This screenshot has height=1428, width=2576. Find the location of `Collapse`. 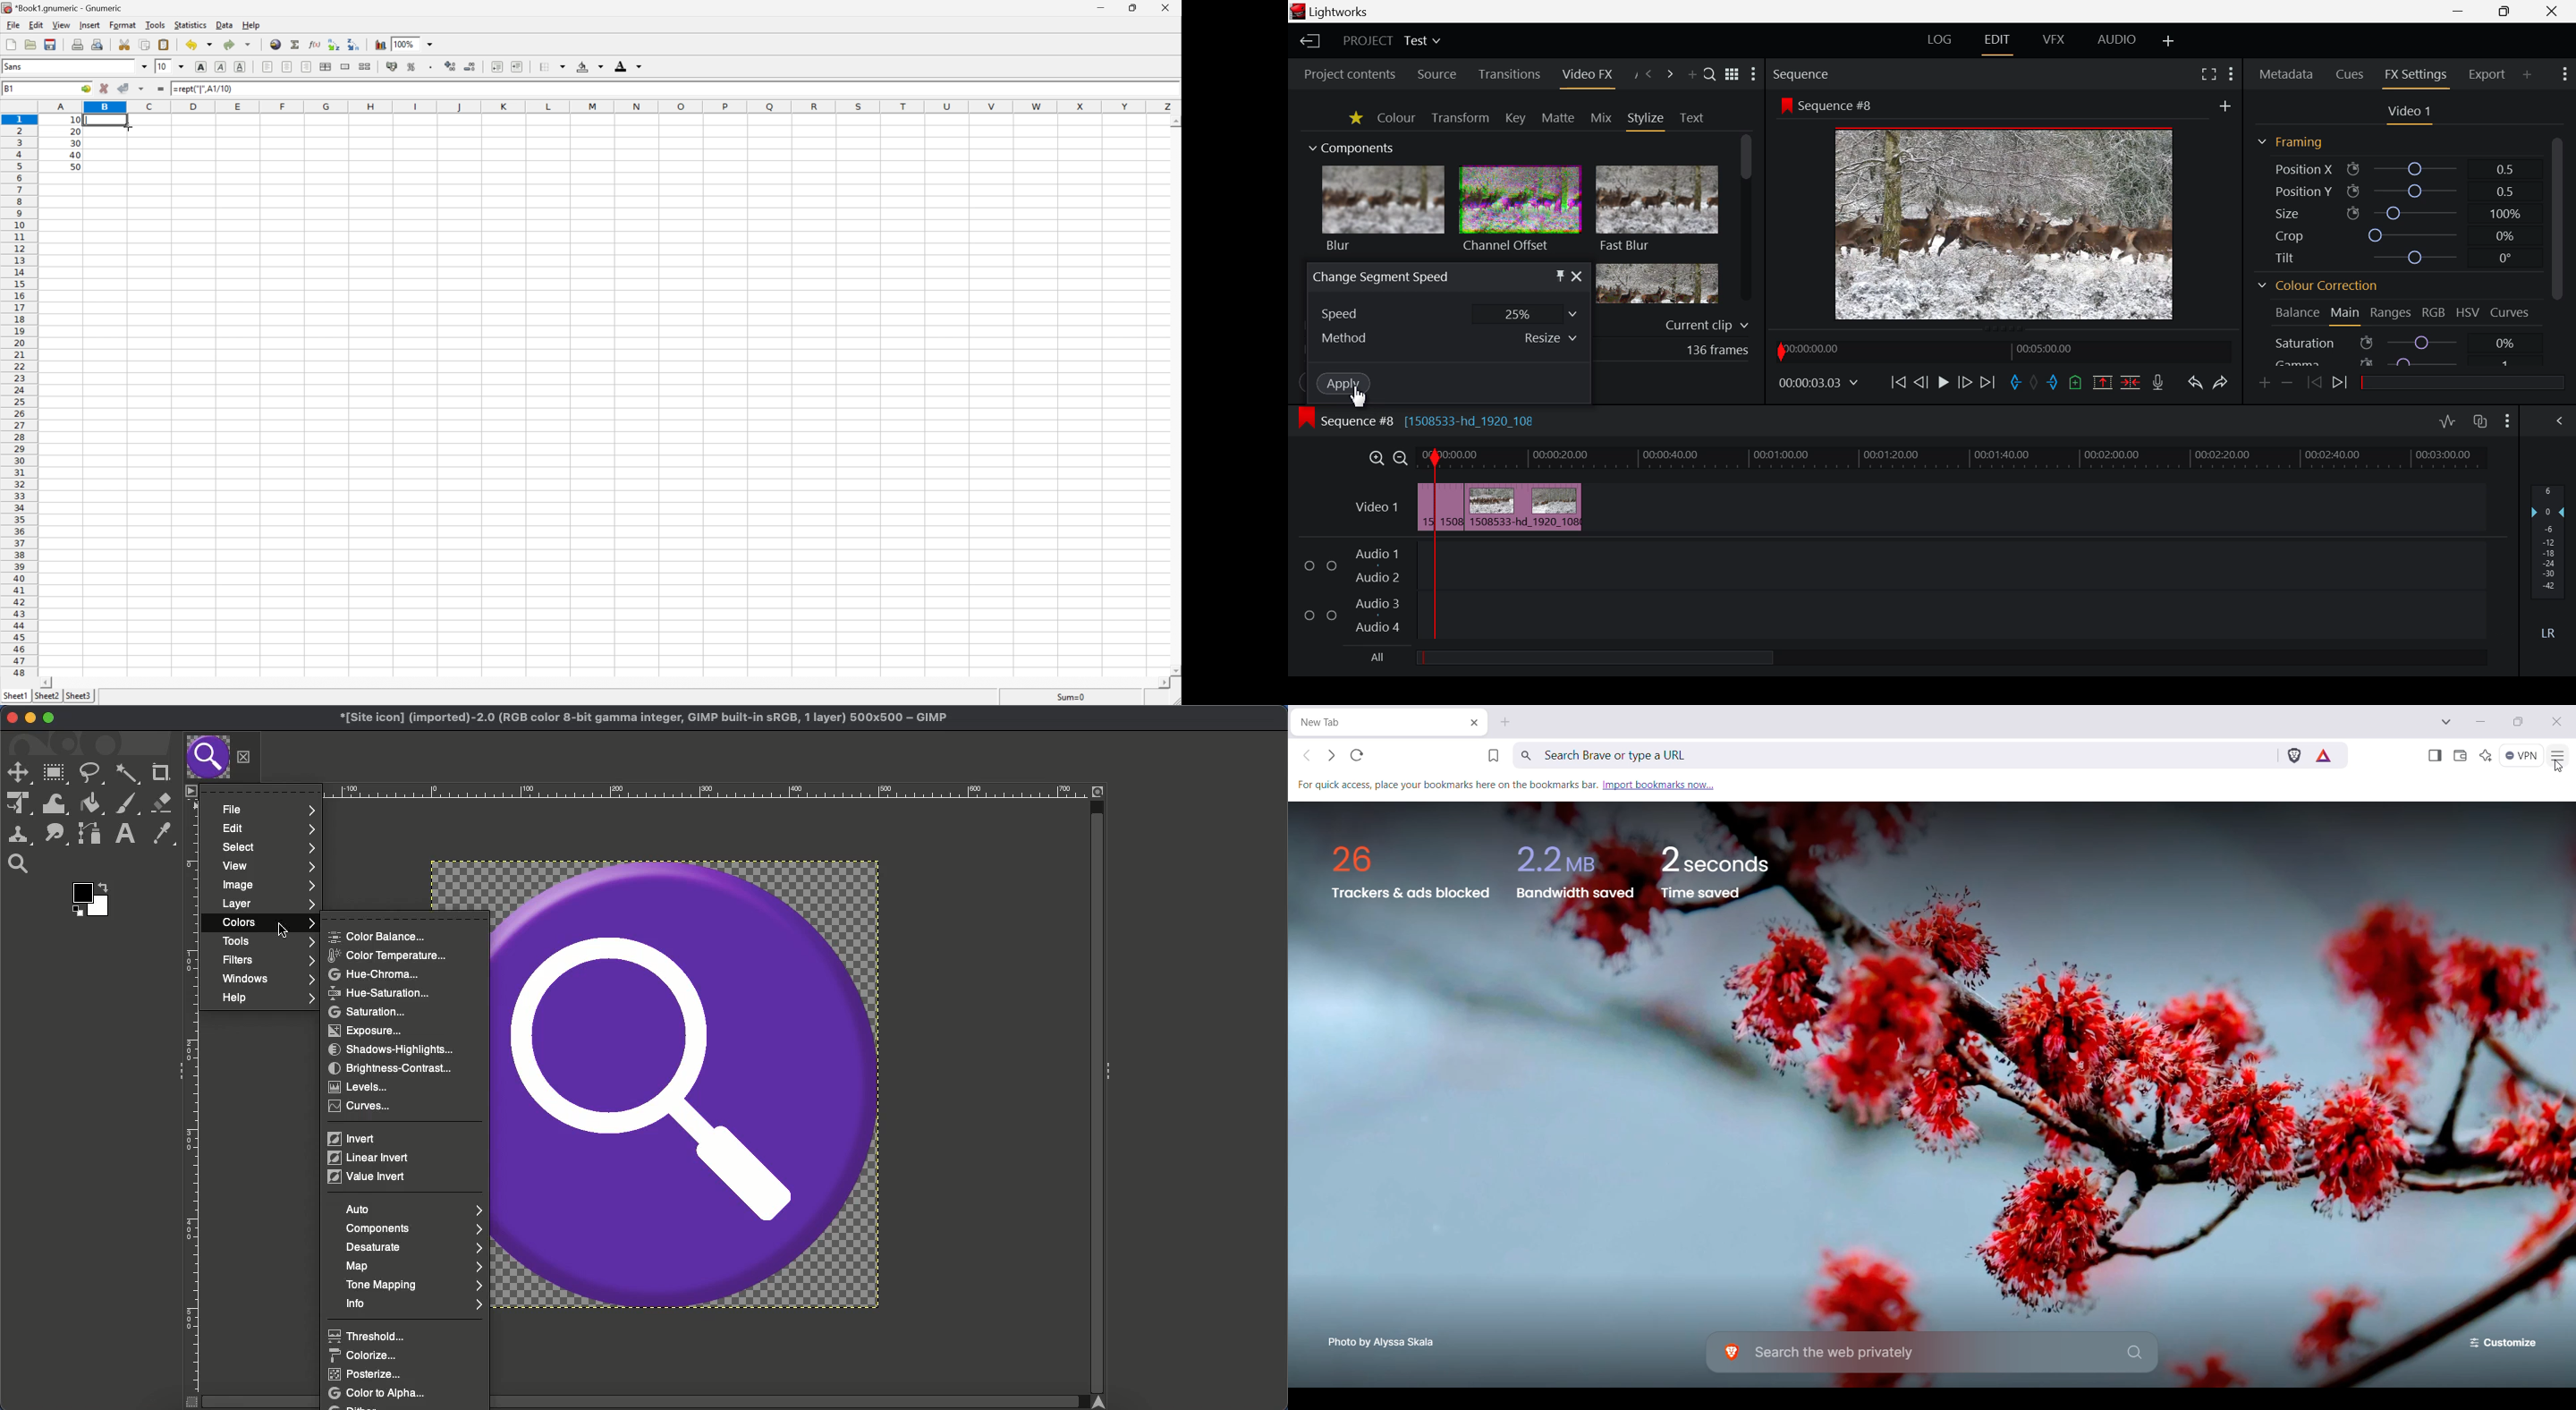

Collapse is located at coordinates (176, 1072).